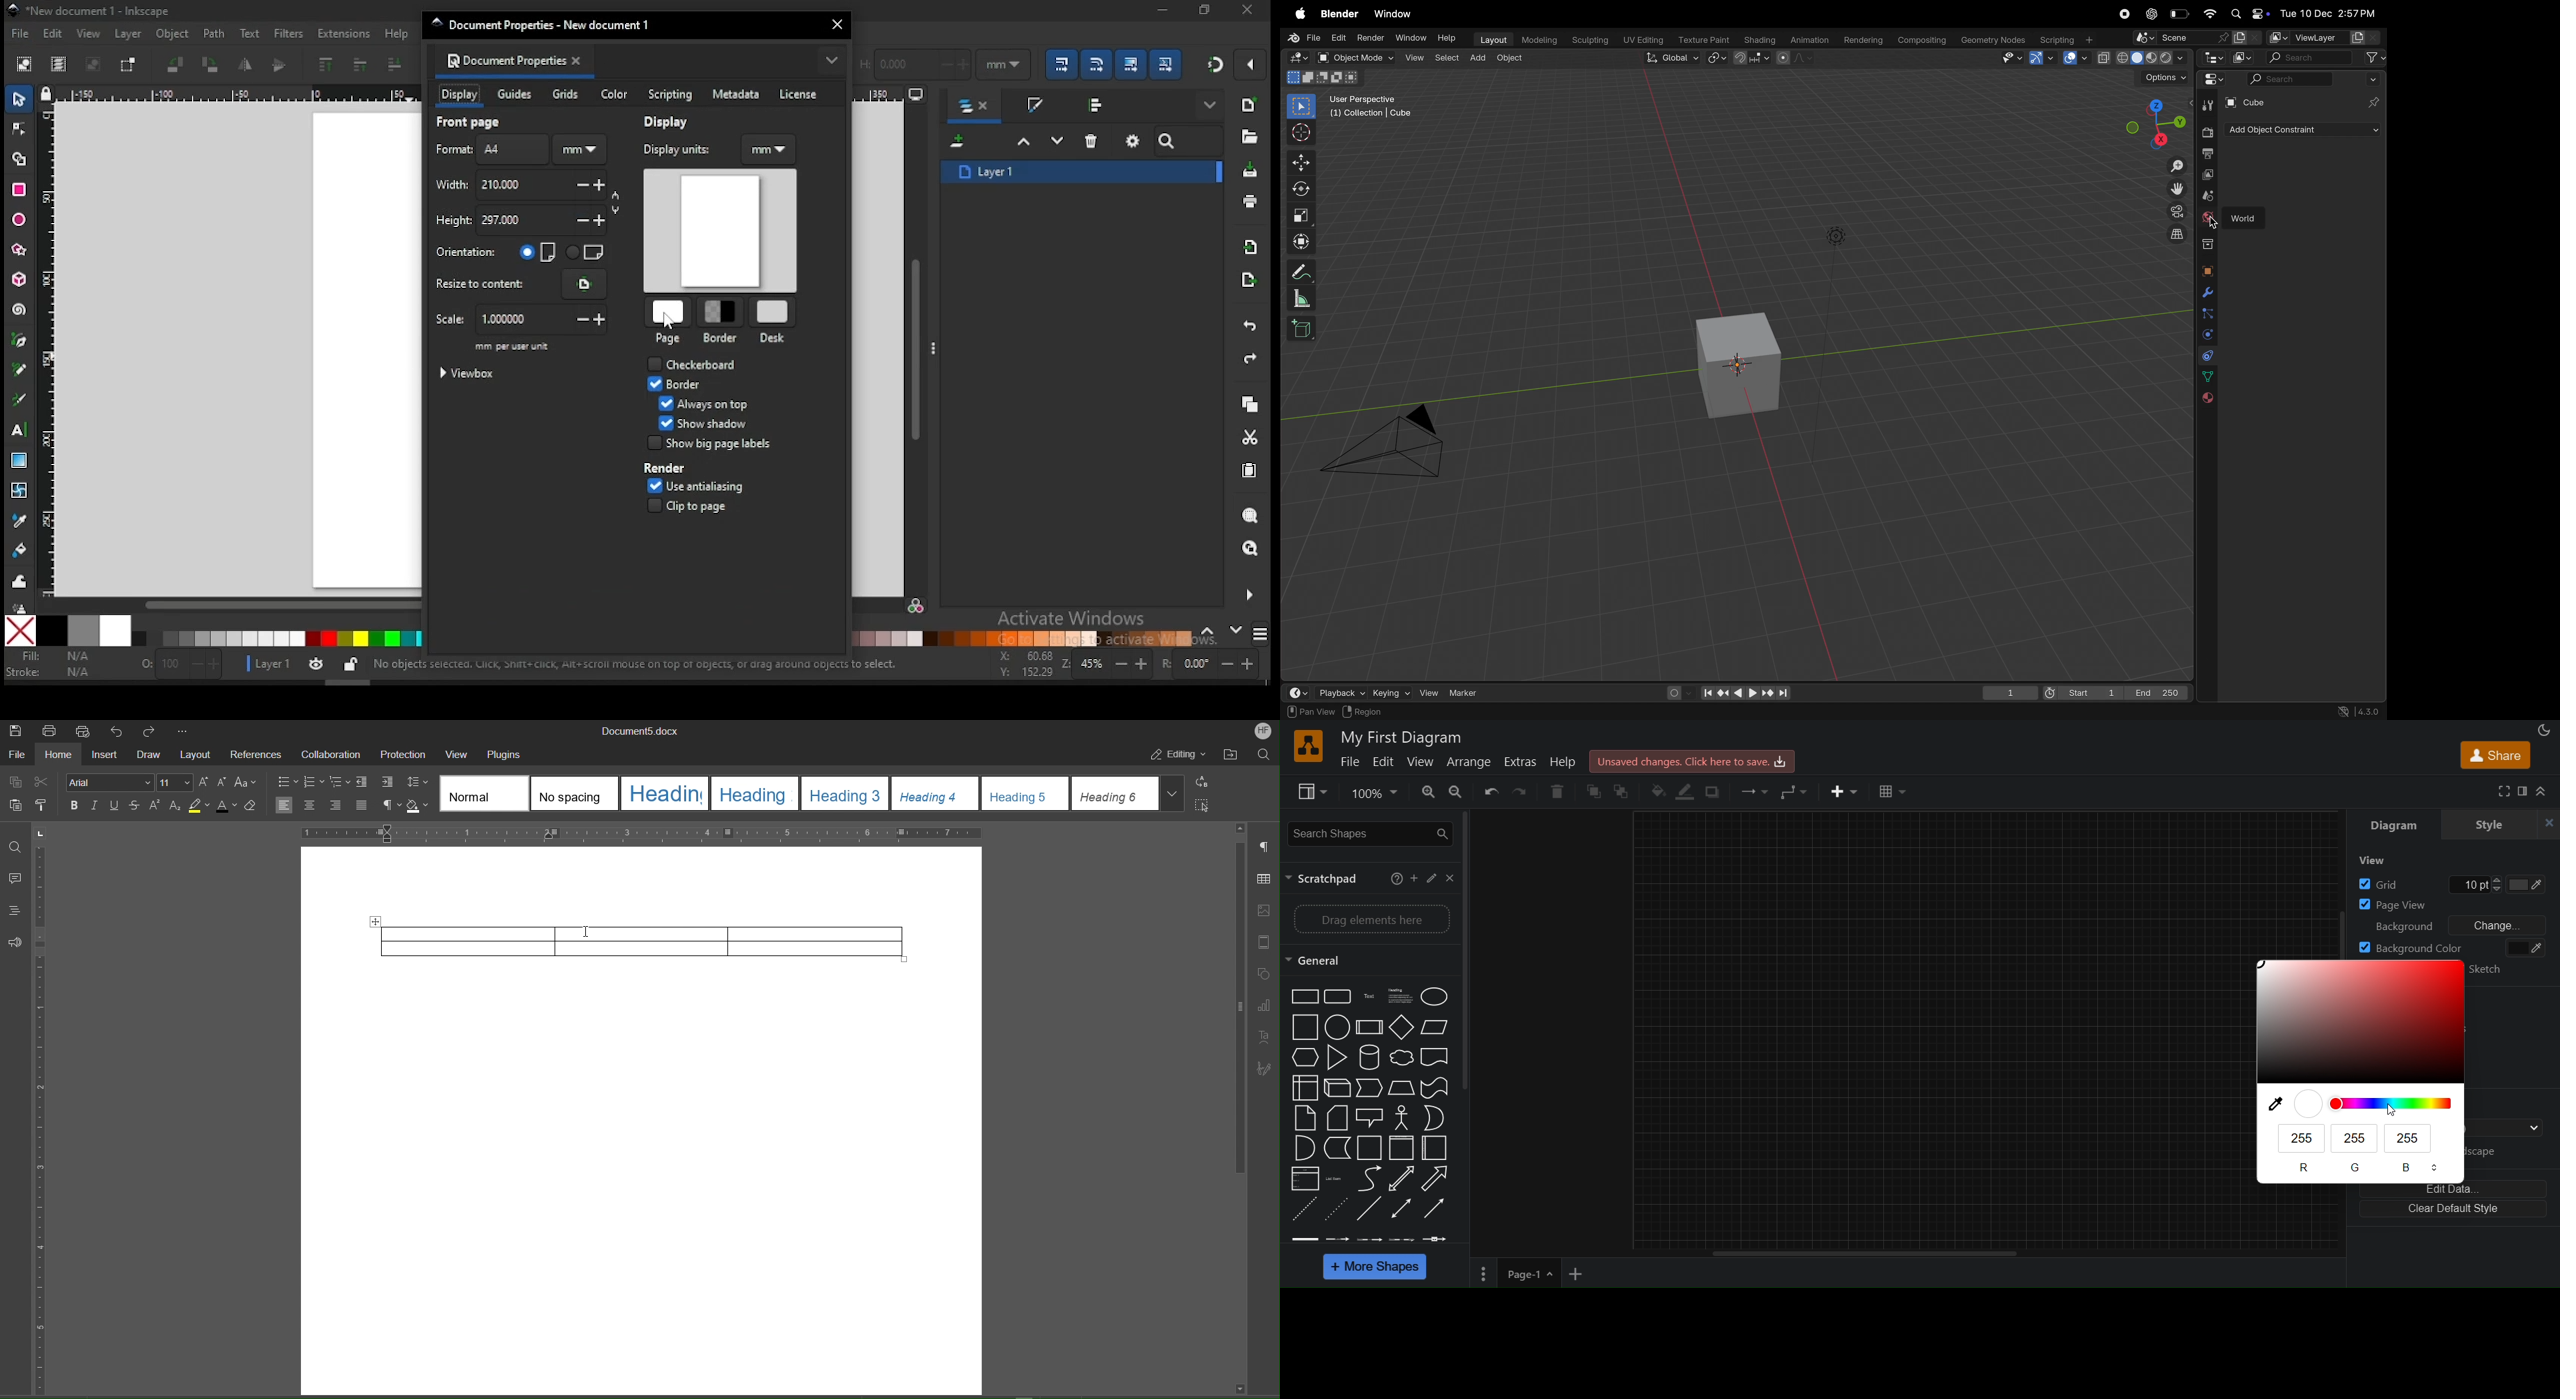 This screenshot has height=1400, width=2576. I want to click on cursor, so click(2216, 224).